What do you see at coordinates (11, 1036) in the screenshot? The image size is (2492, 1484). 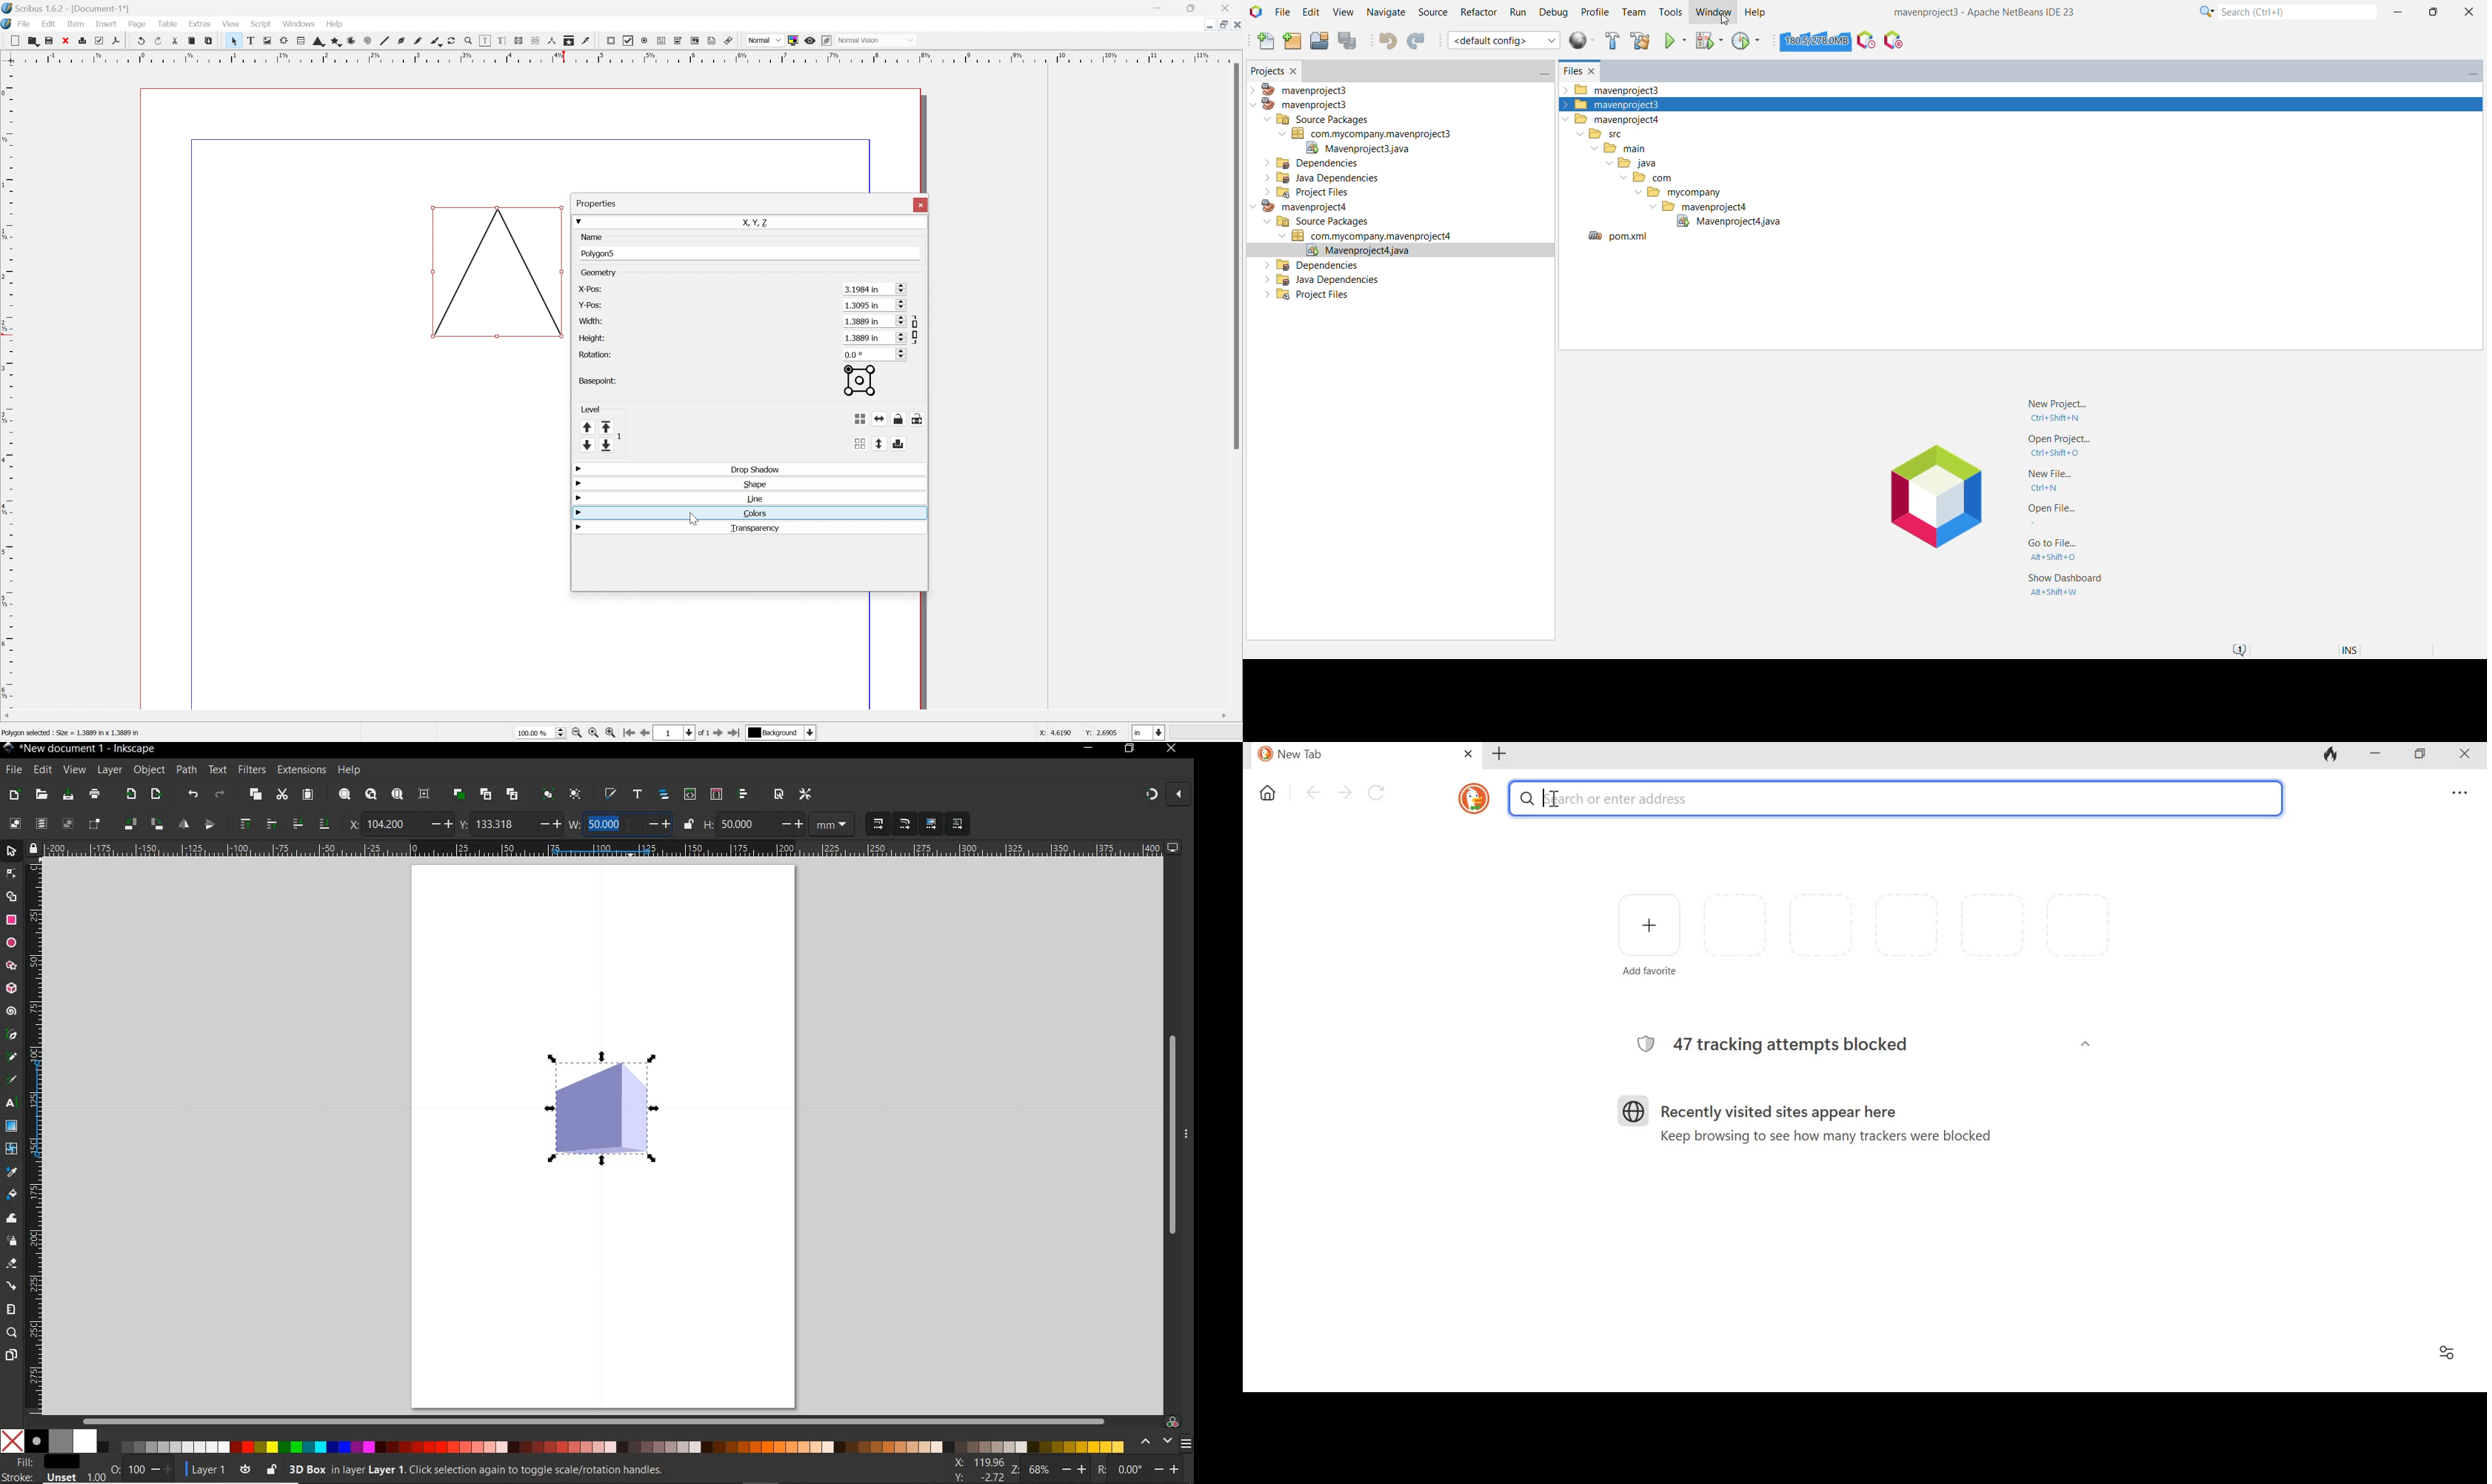 I see `pen tool` at bounding box center [11, 1036].